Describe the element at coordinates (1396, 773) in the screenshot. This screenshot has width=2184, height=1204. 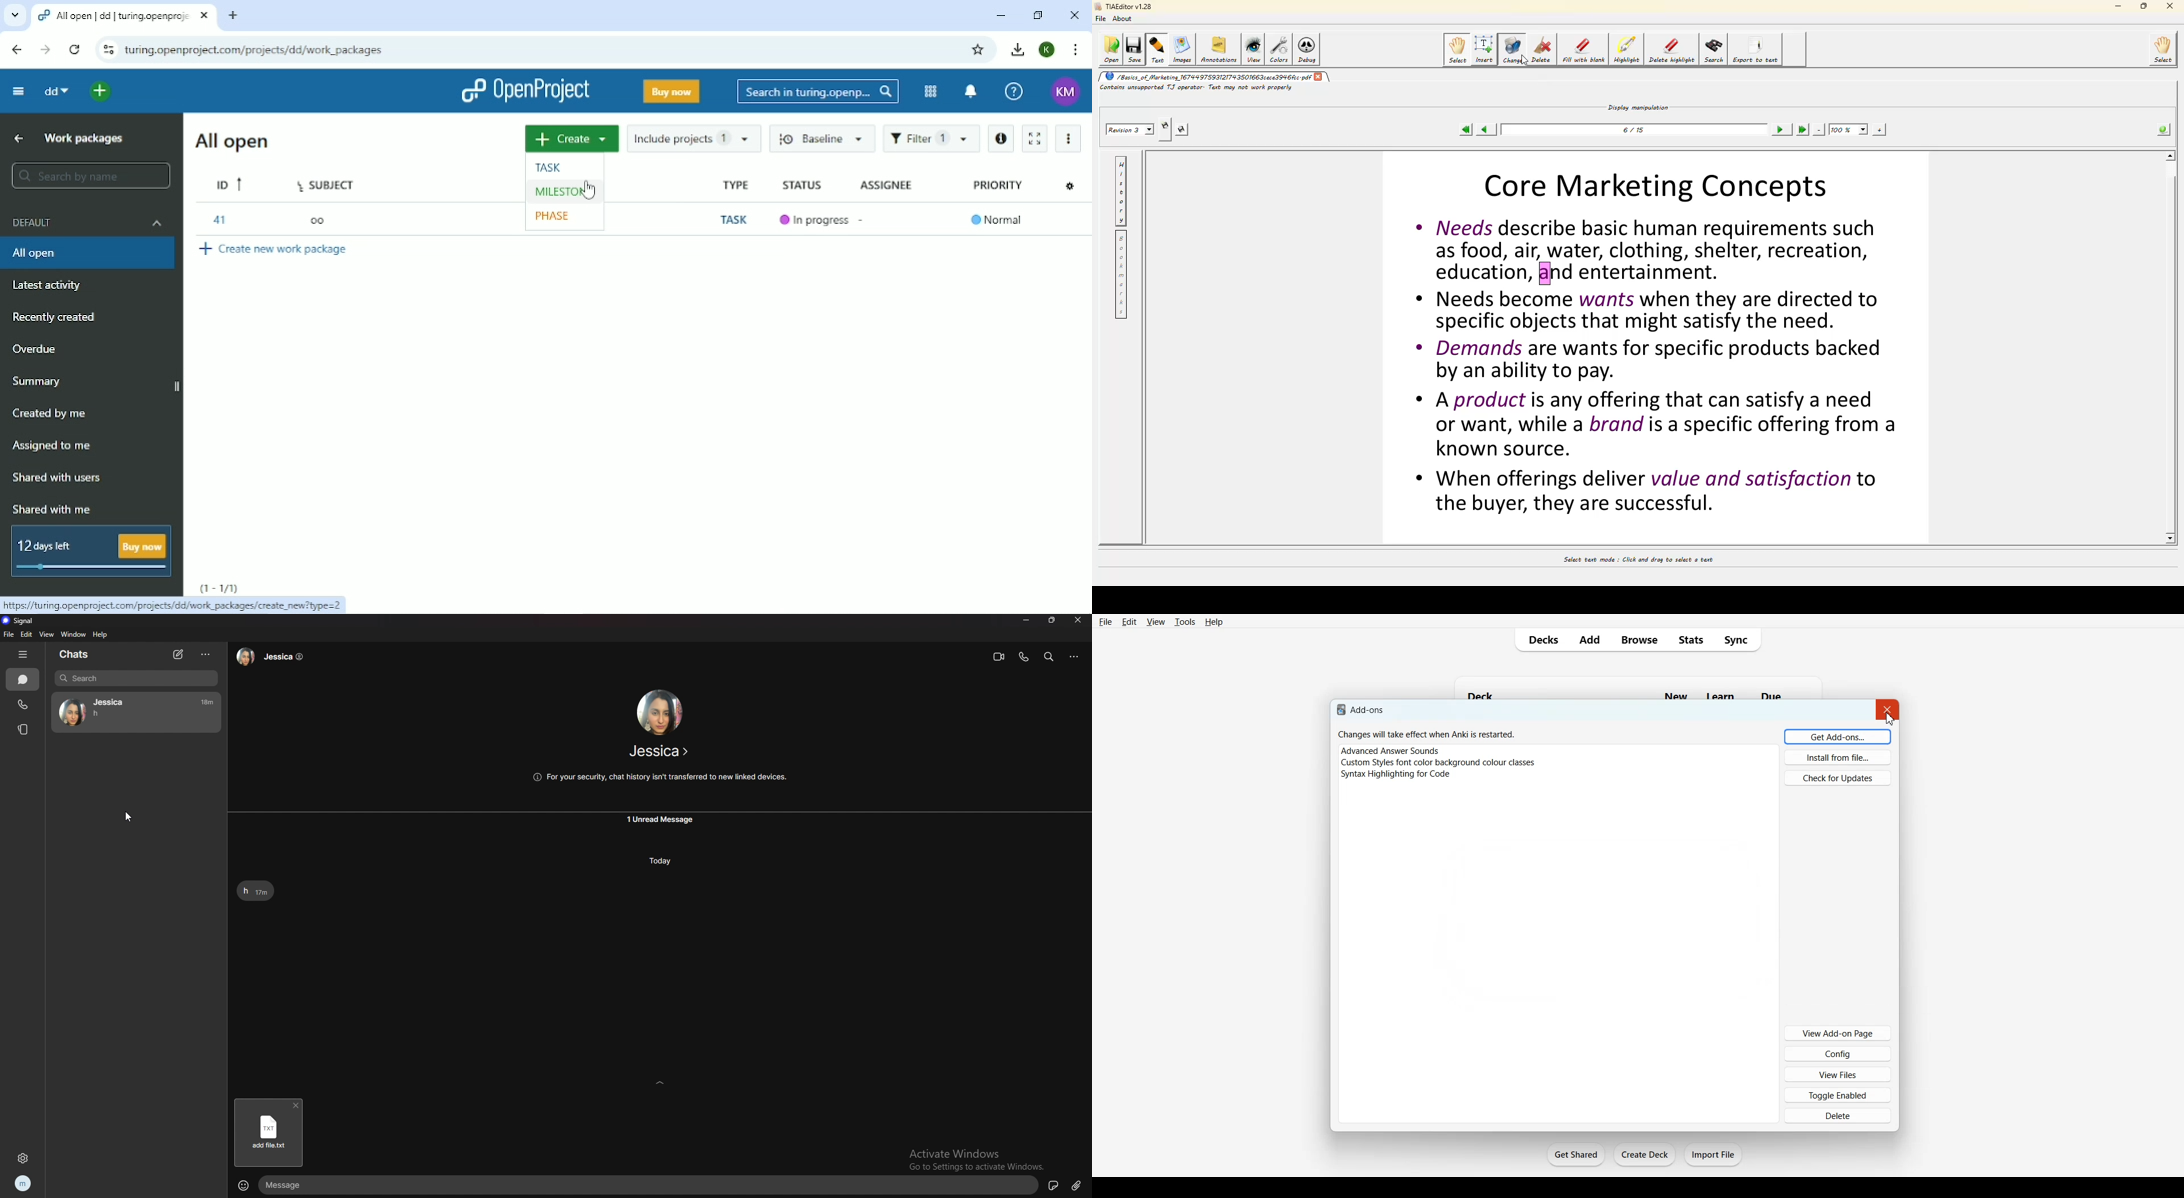
I see `Syntax Highlighting for Code` at that location.